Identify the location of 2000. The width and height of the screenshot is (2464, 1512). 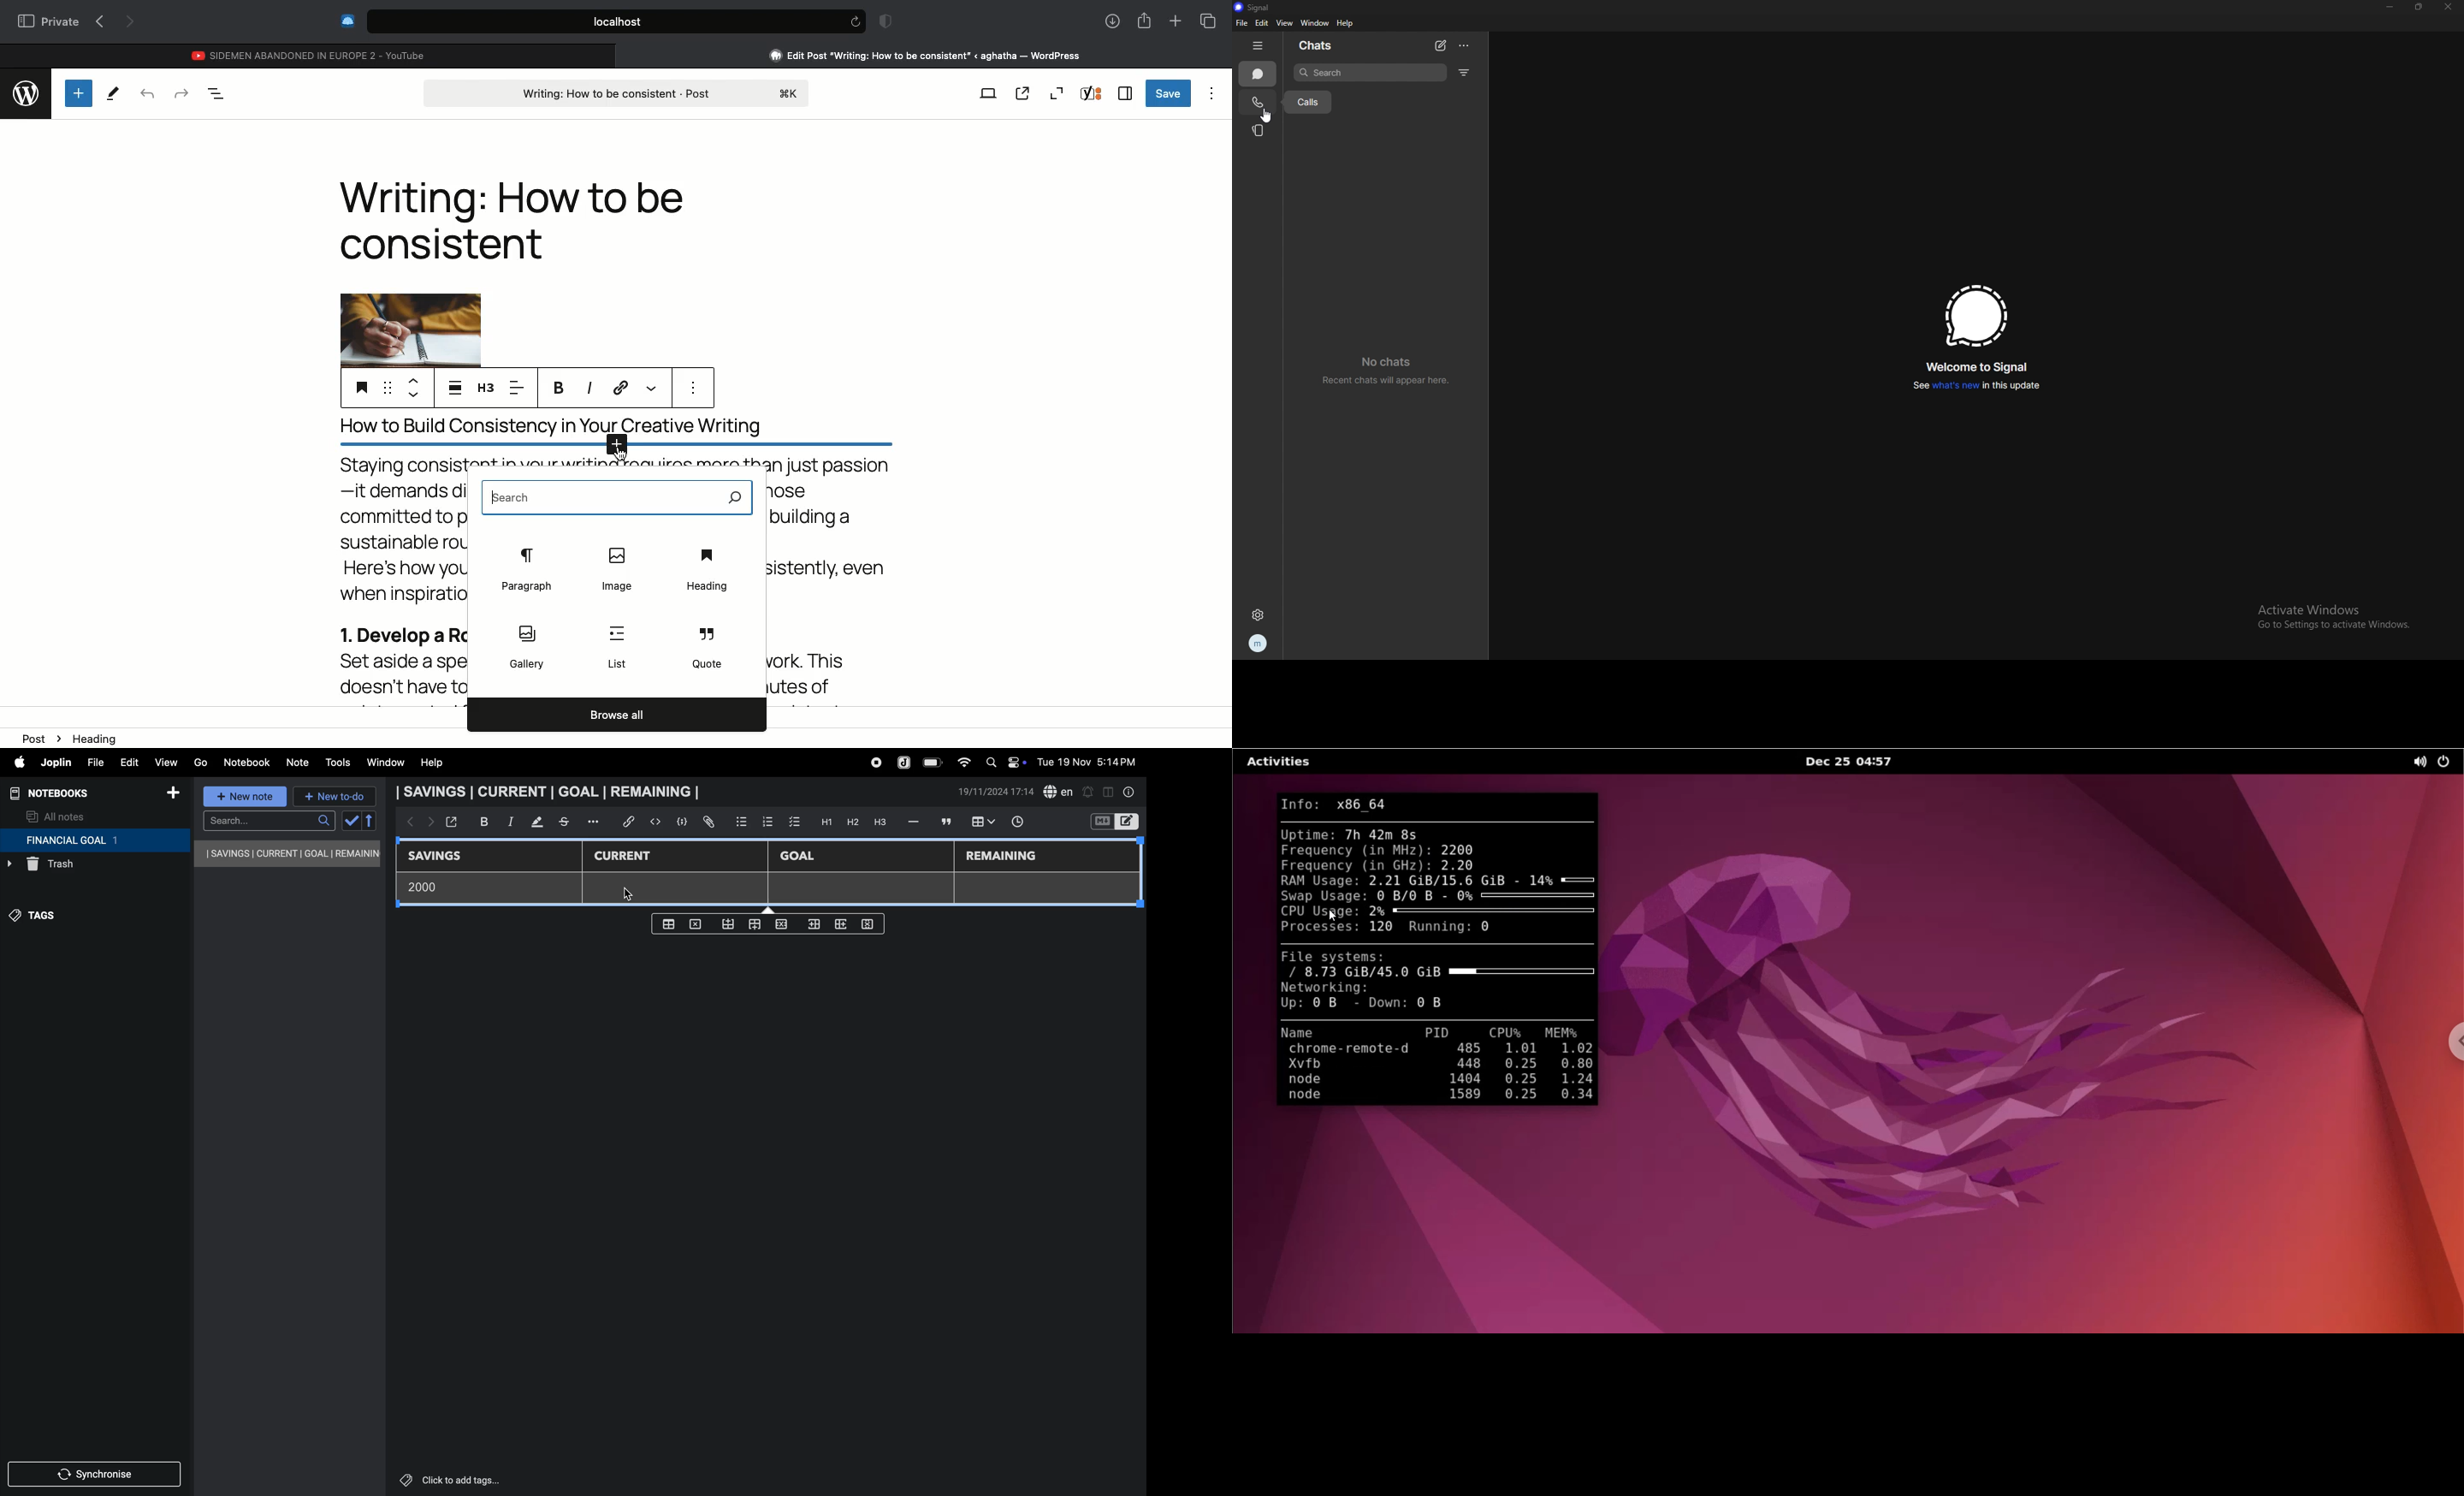
(429, 886).